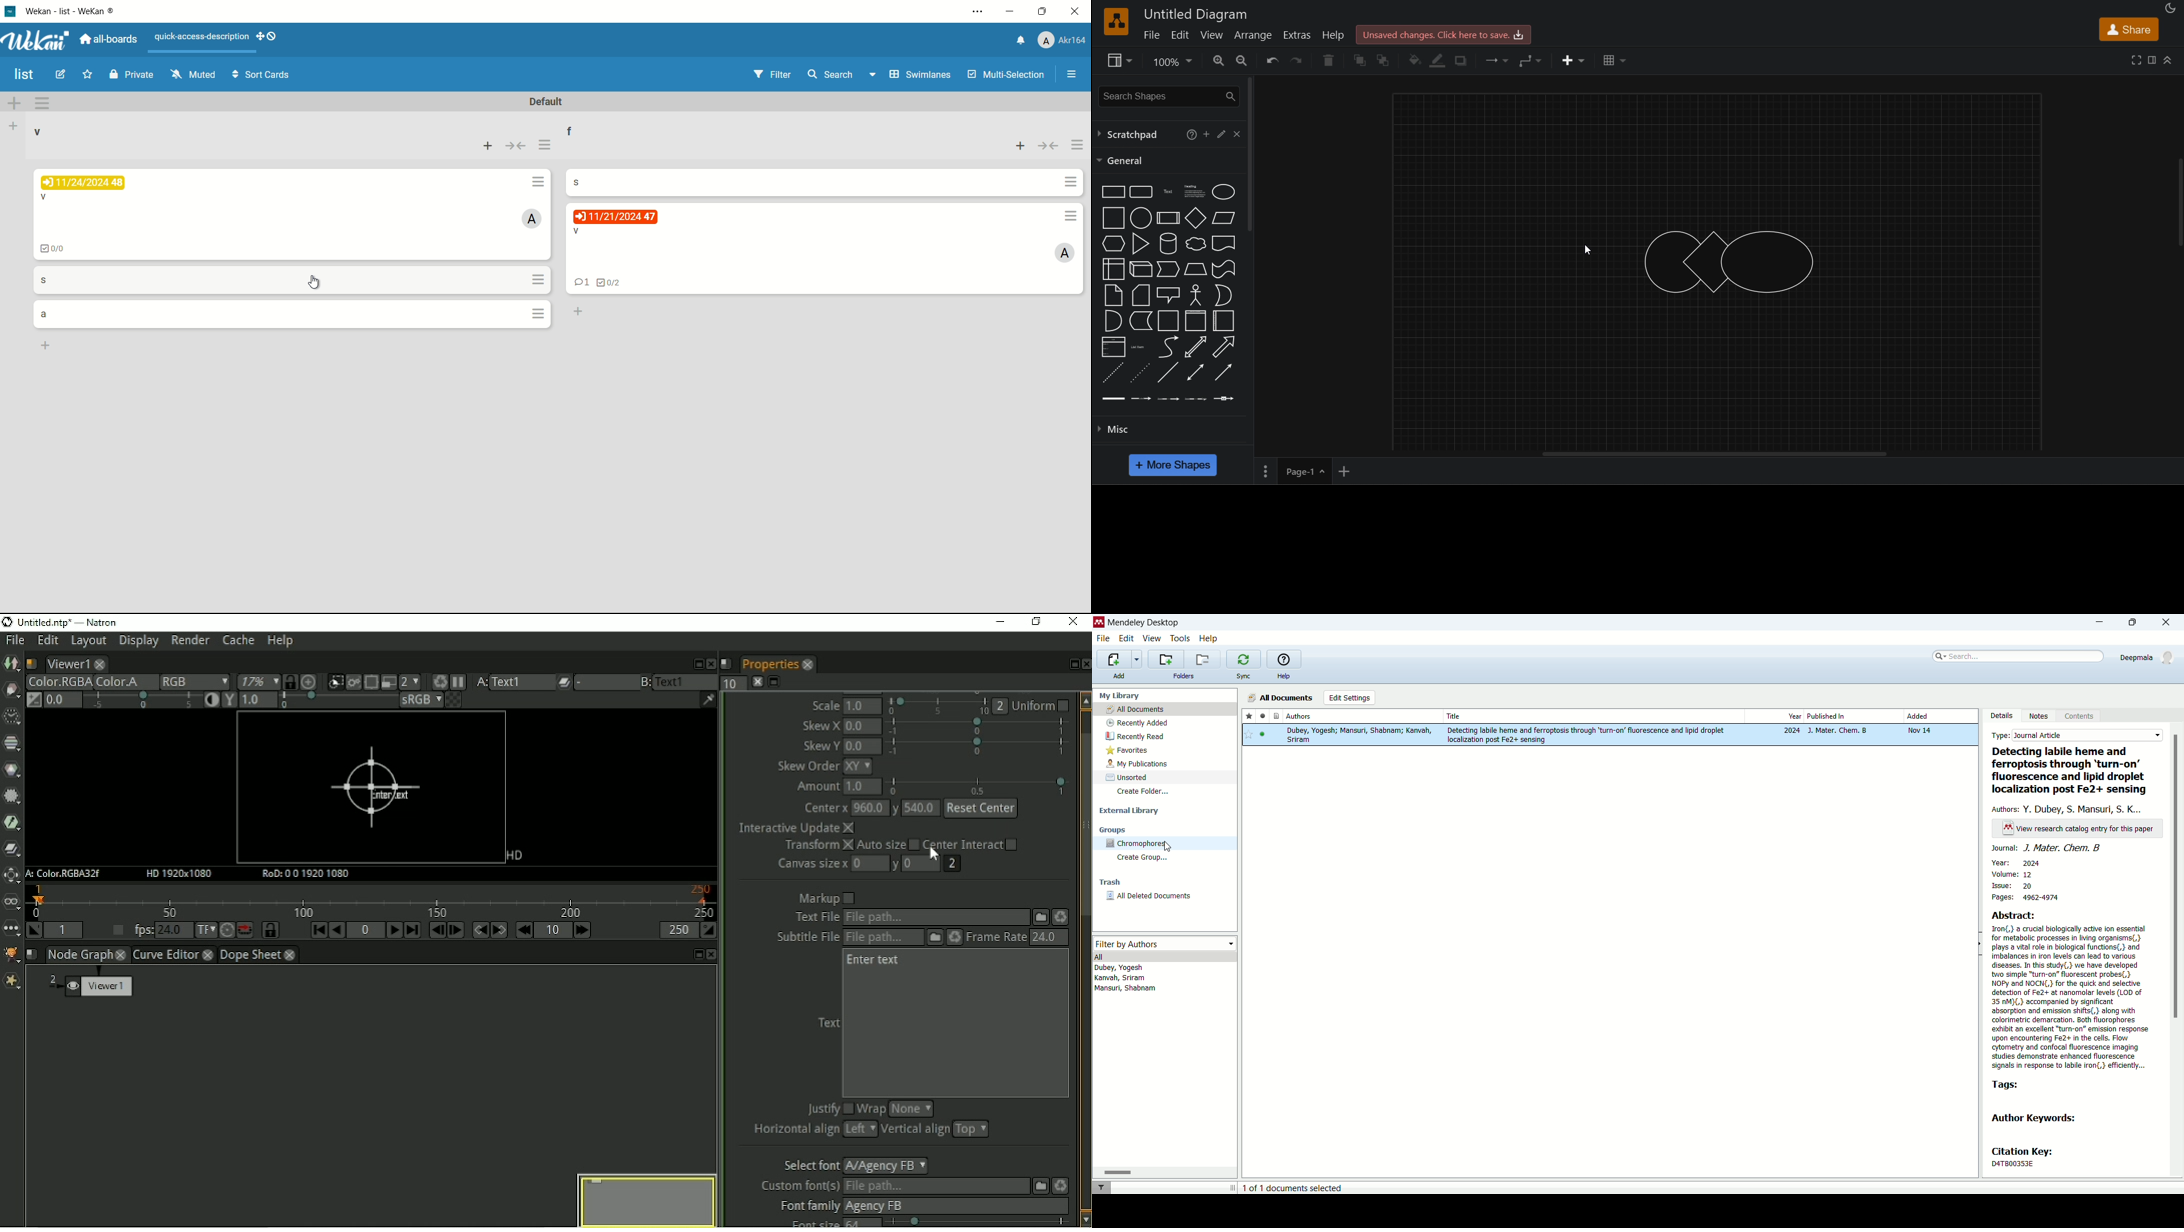 The width and height of the screenshot is (2184, 1232). What do you see at coordinates (2169, 59) in the screenshot?
I see `collapse/expand ` at bounding box center [2169, 59].